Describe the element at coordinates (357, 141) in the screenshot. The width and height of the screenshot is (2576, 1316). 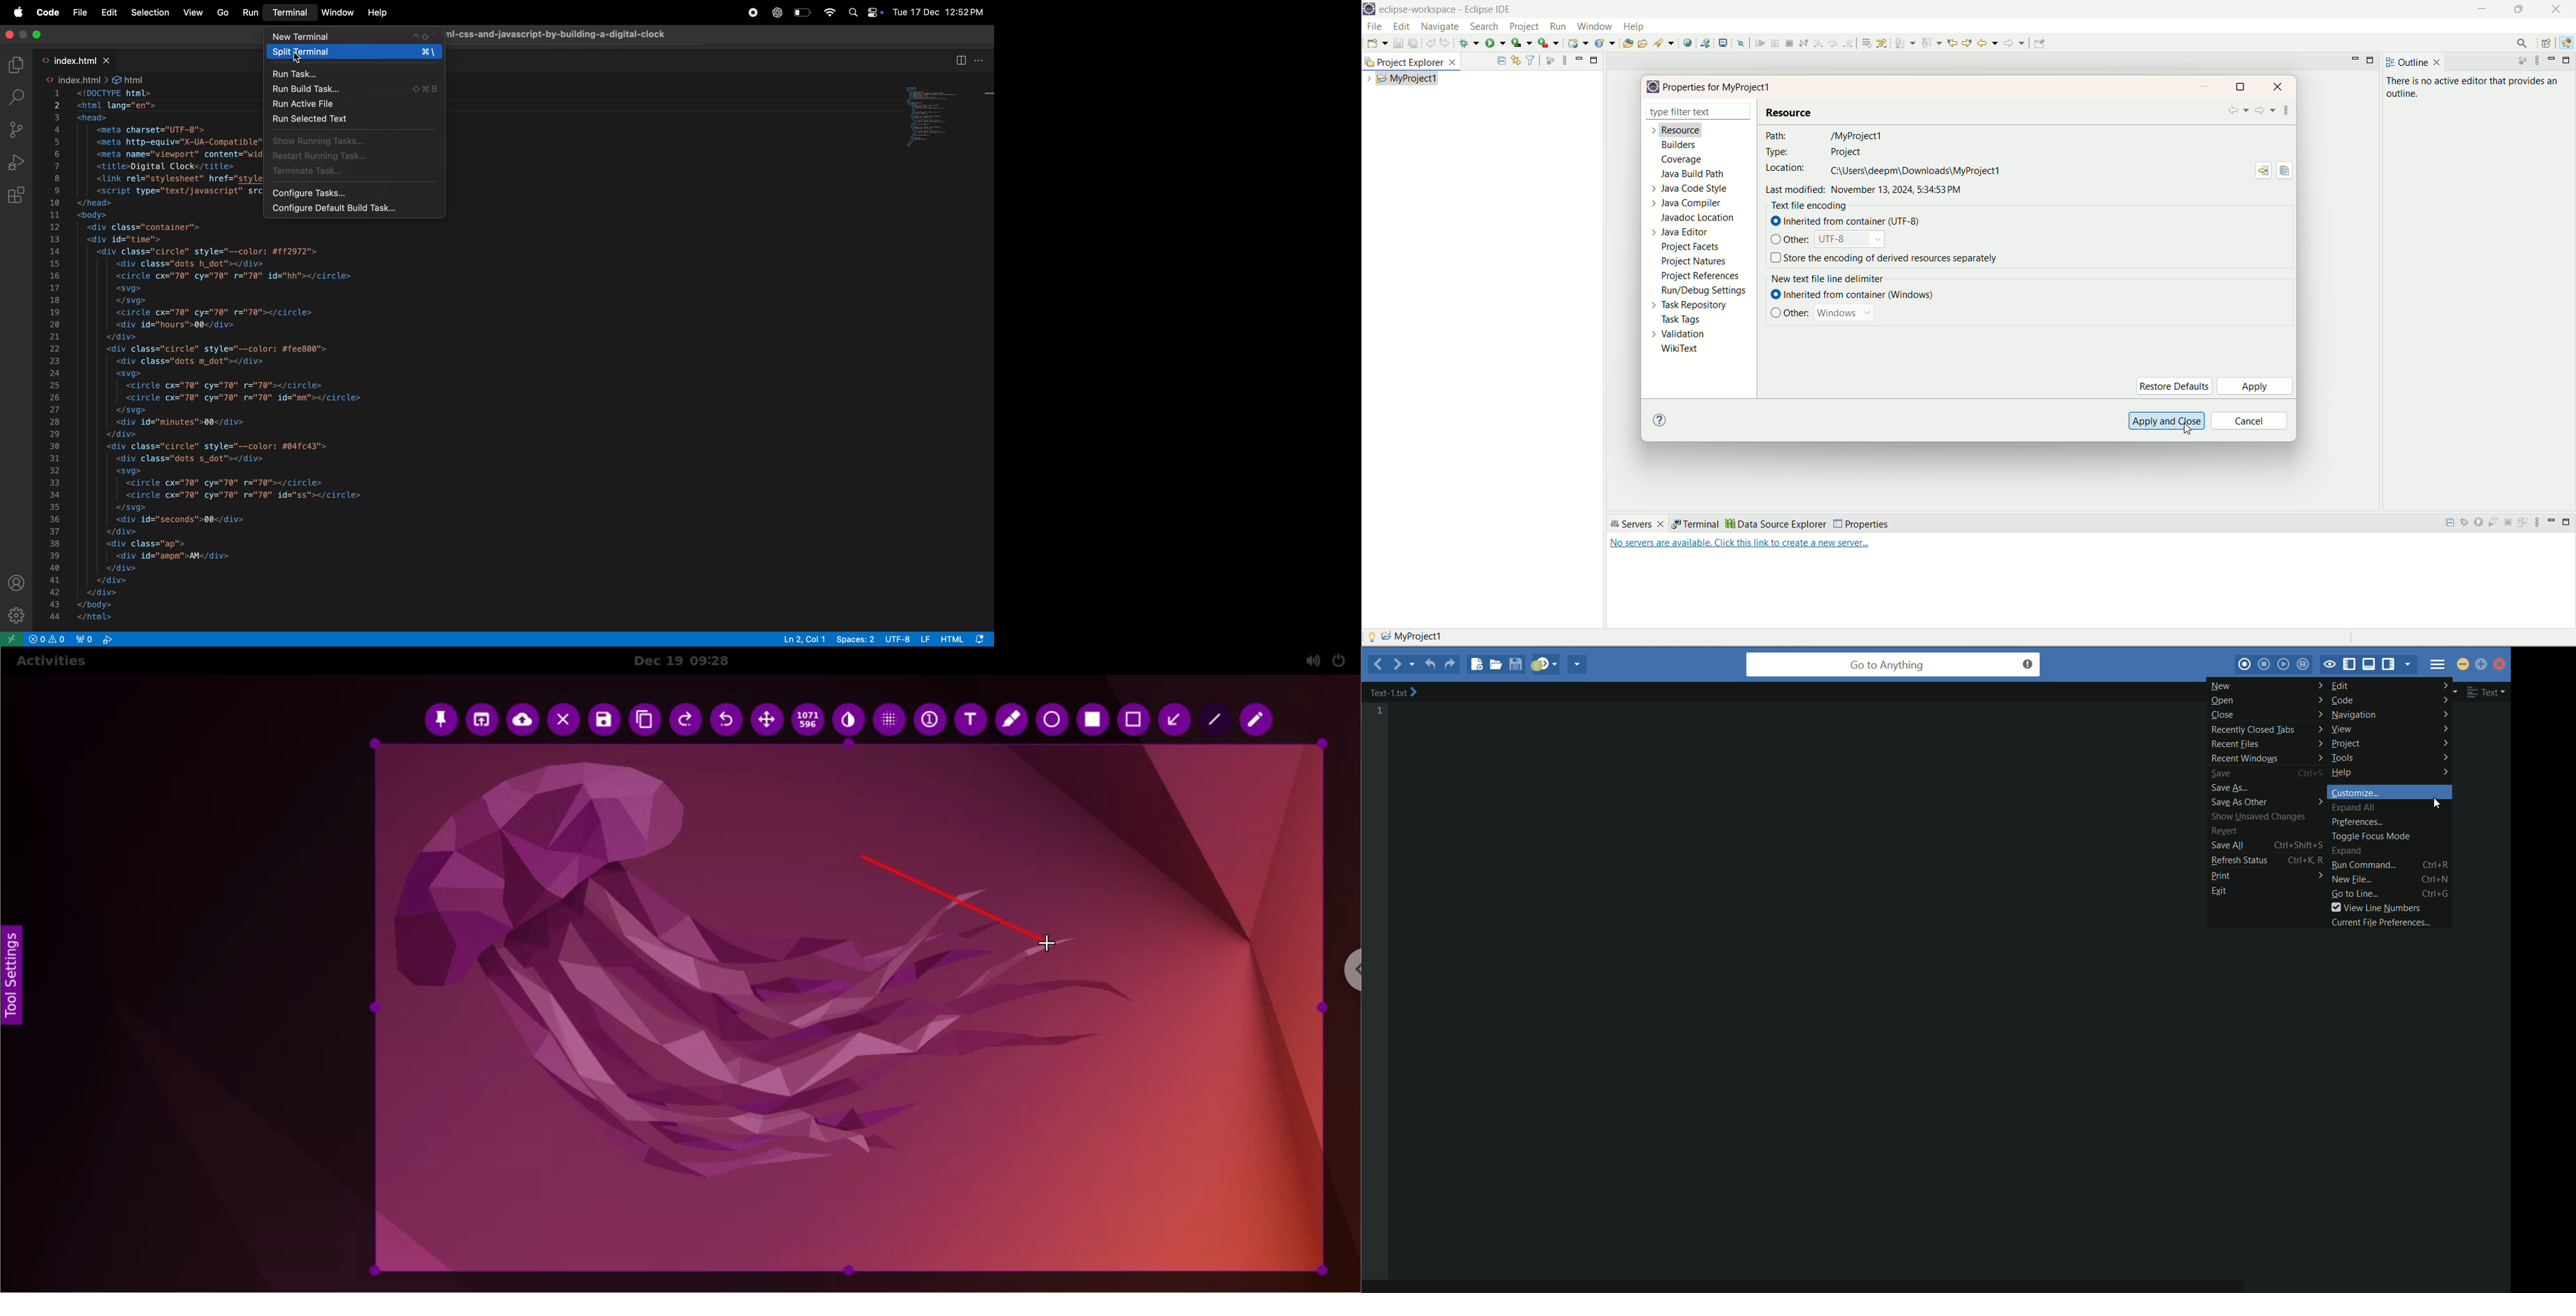
I see `Show running tasks` at that location.